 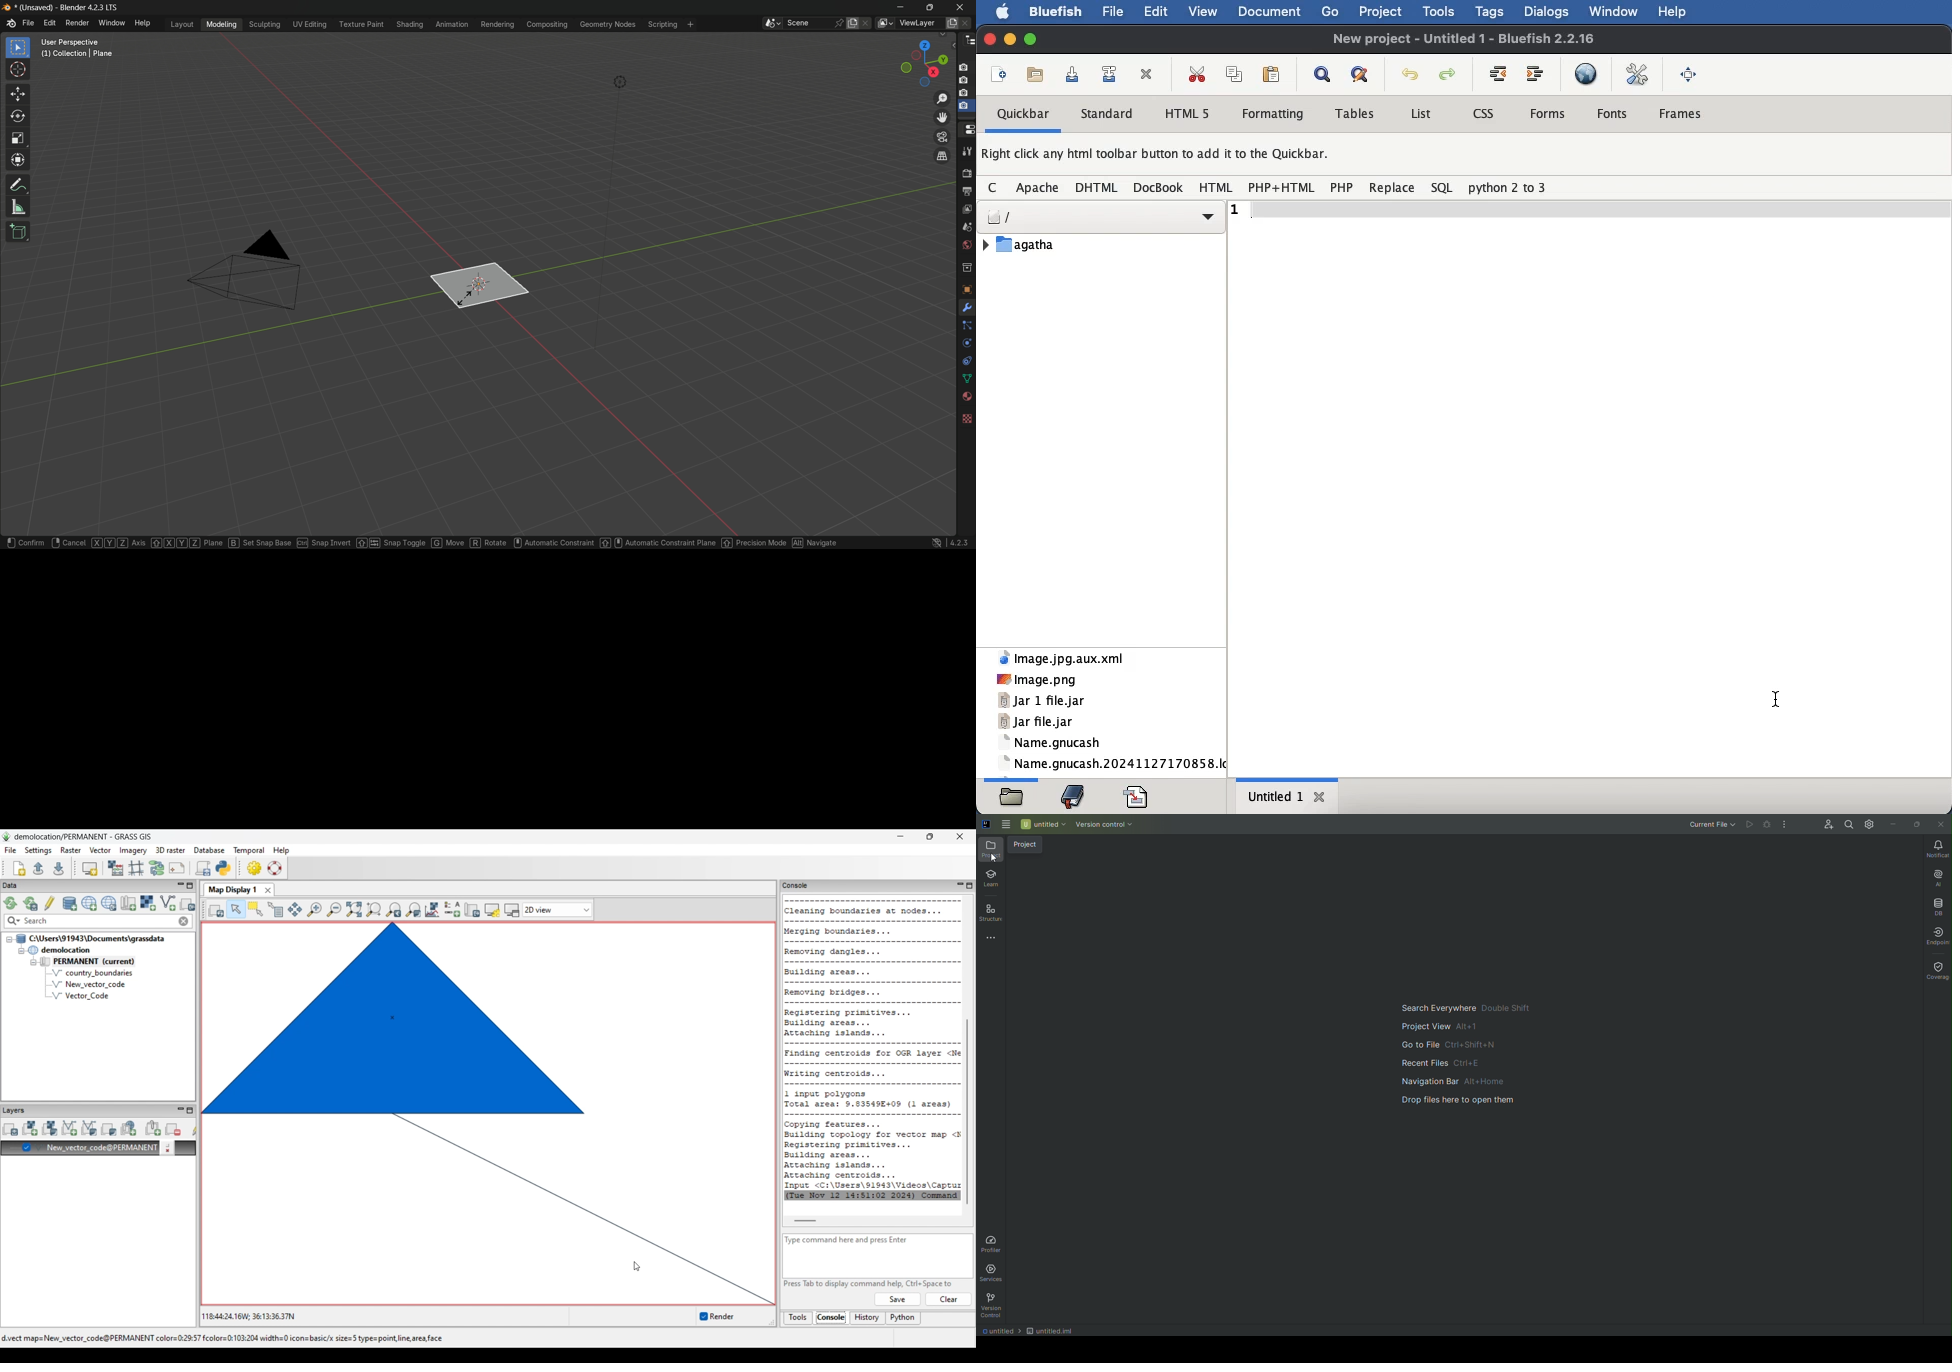 What do you see at coordinates (966, 344) in the screenshot?
I see `physics` at bounding box center [966, 344].